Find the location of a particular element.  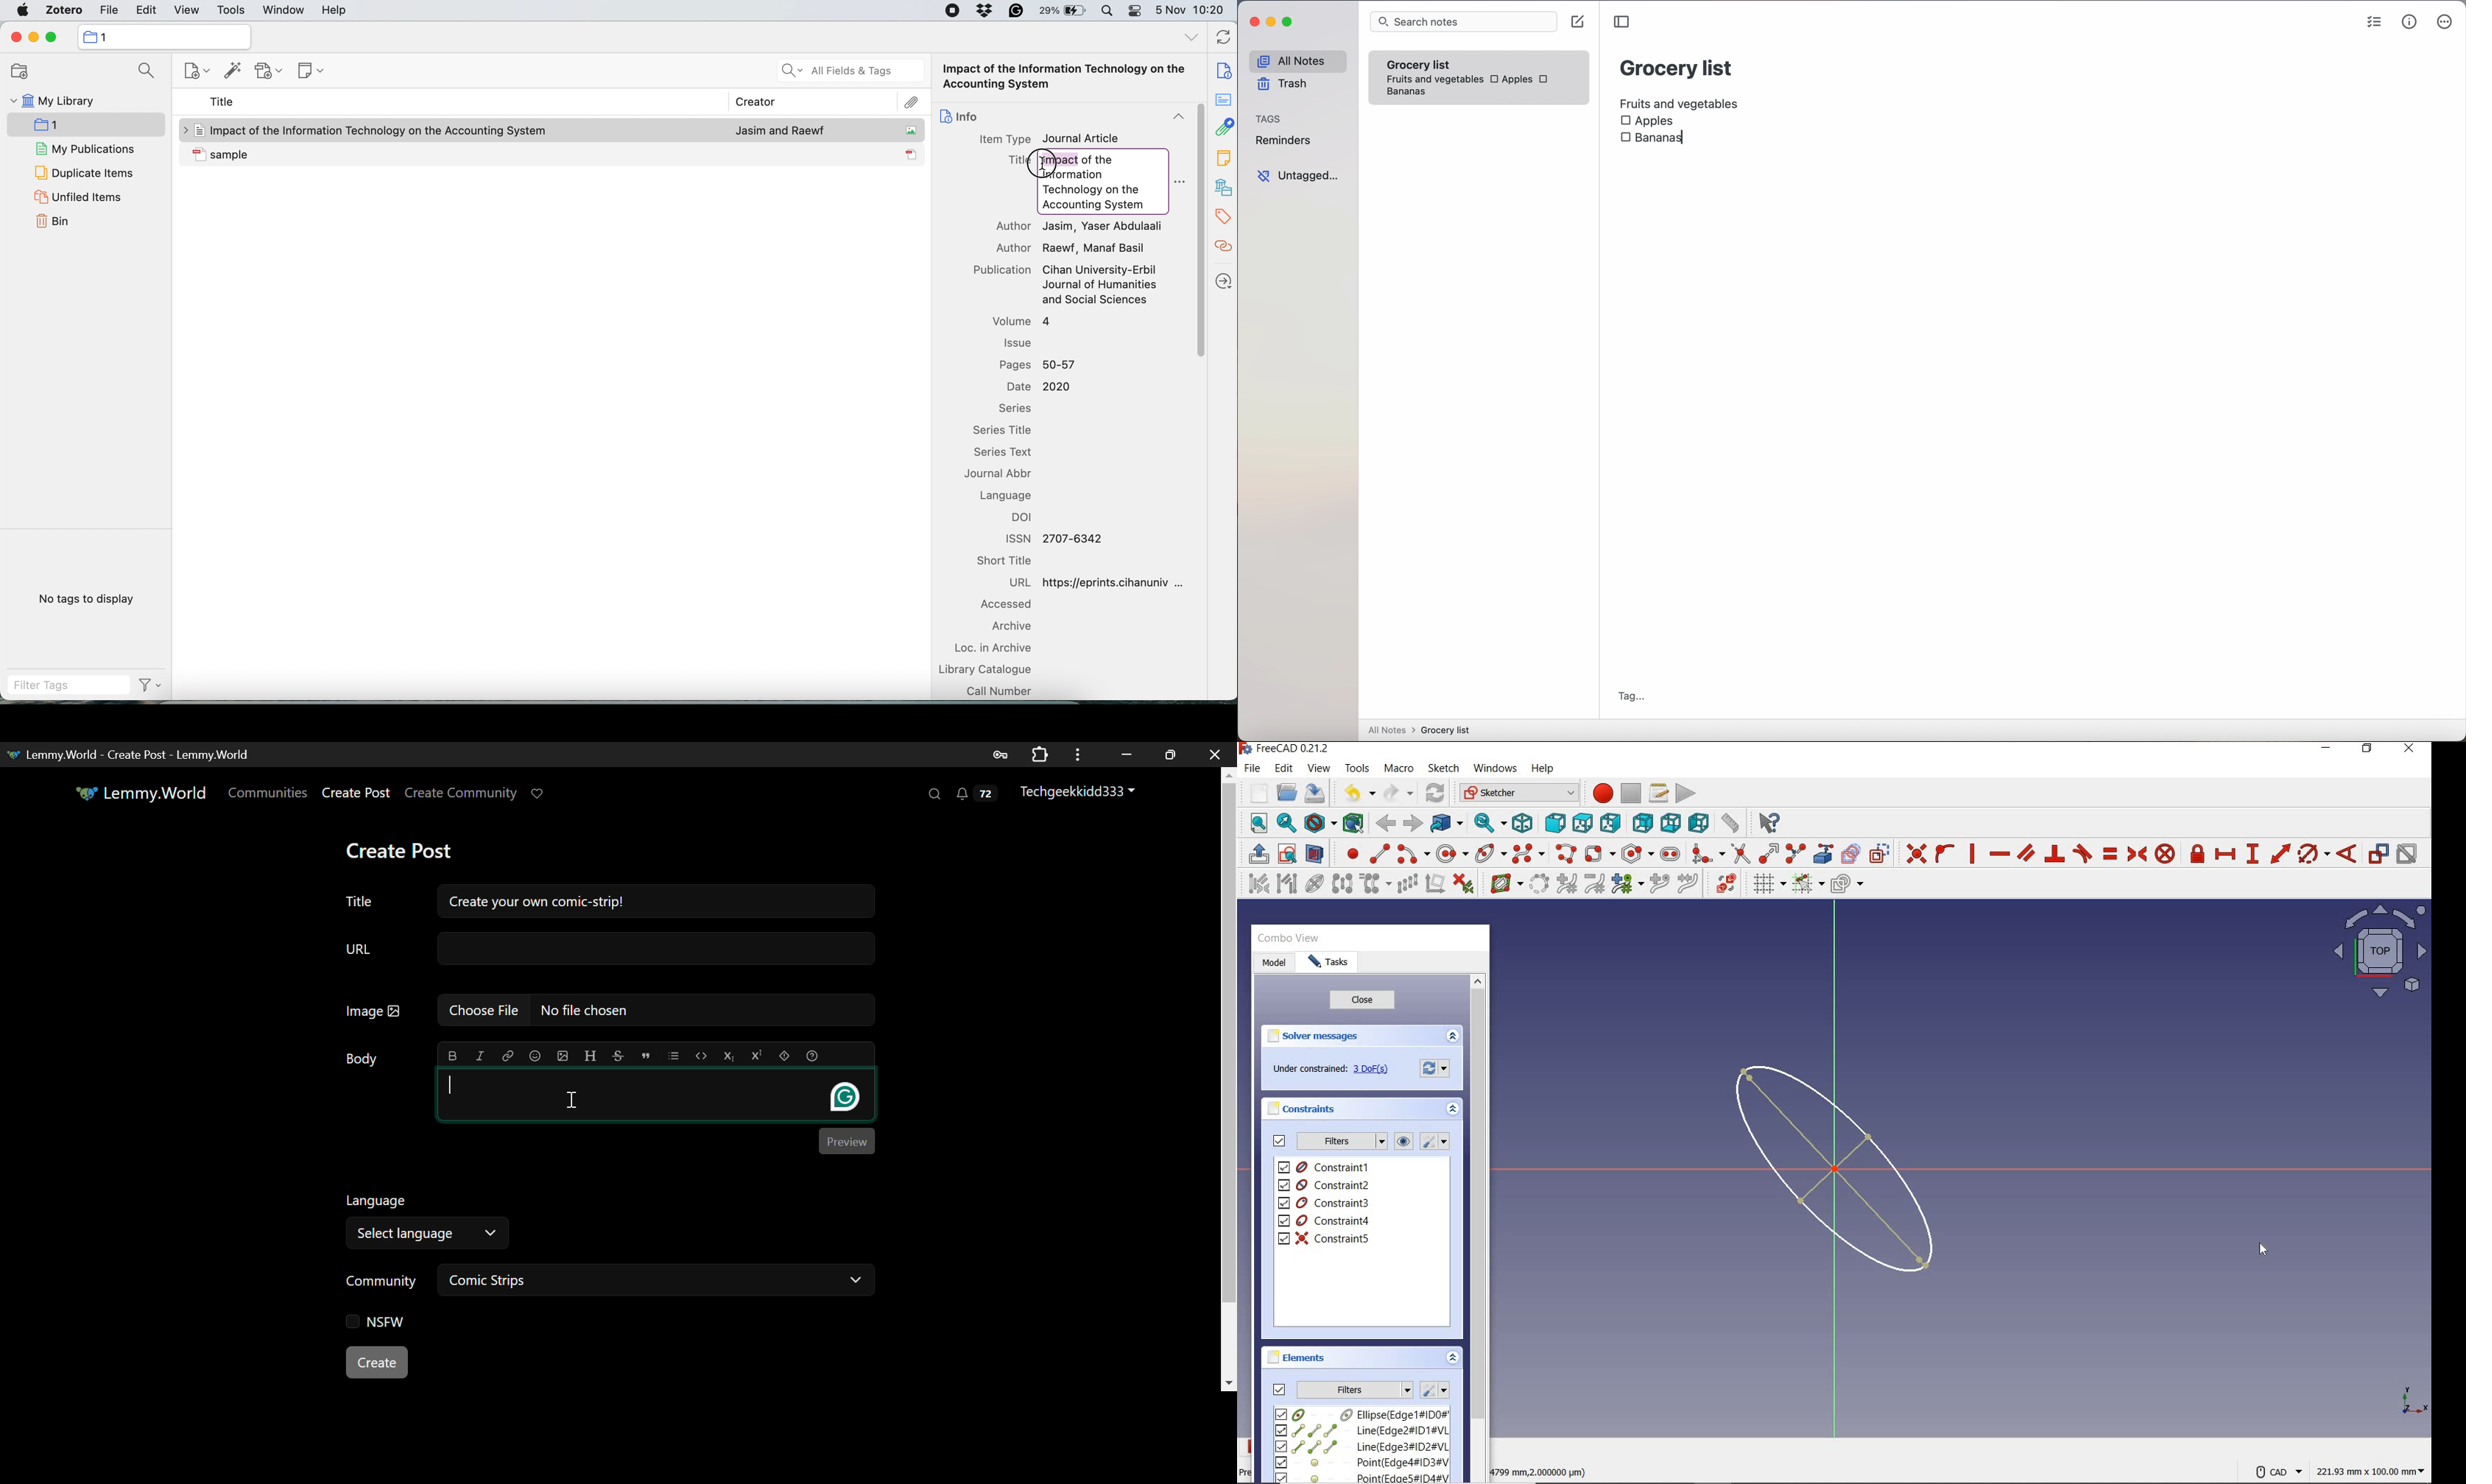

activate/deactivate constraint is located at coordinates (2407, 854).